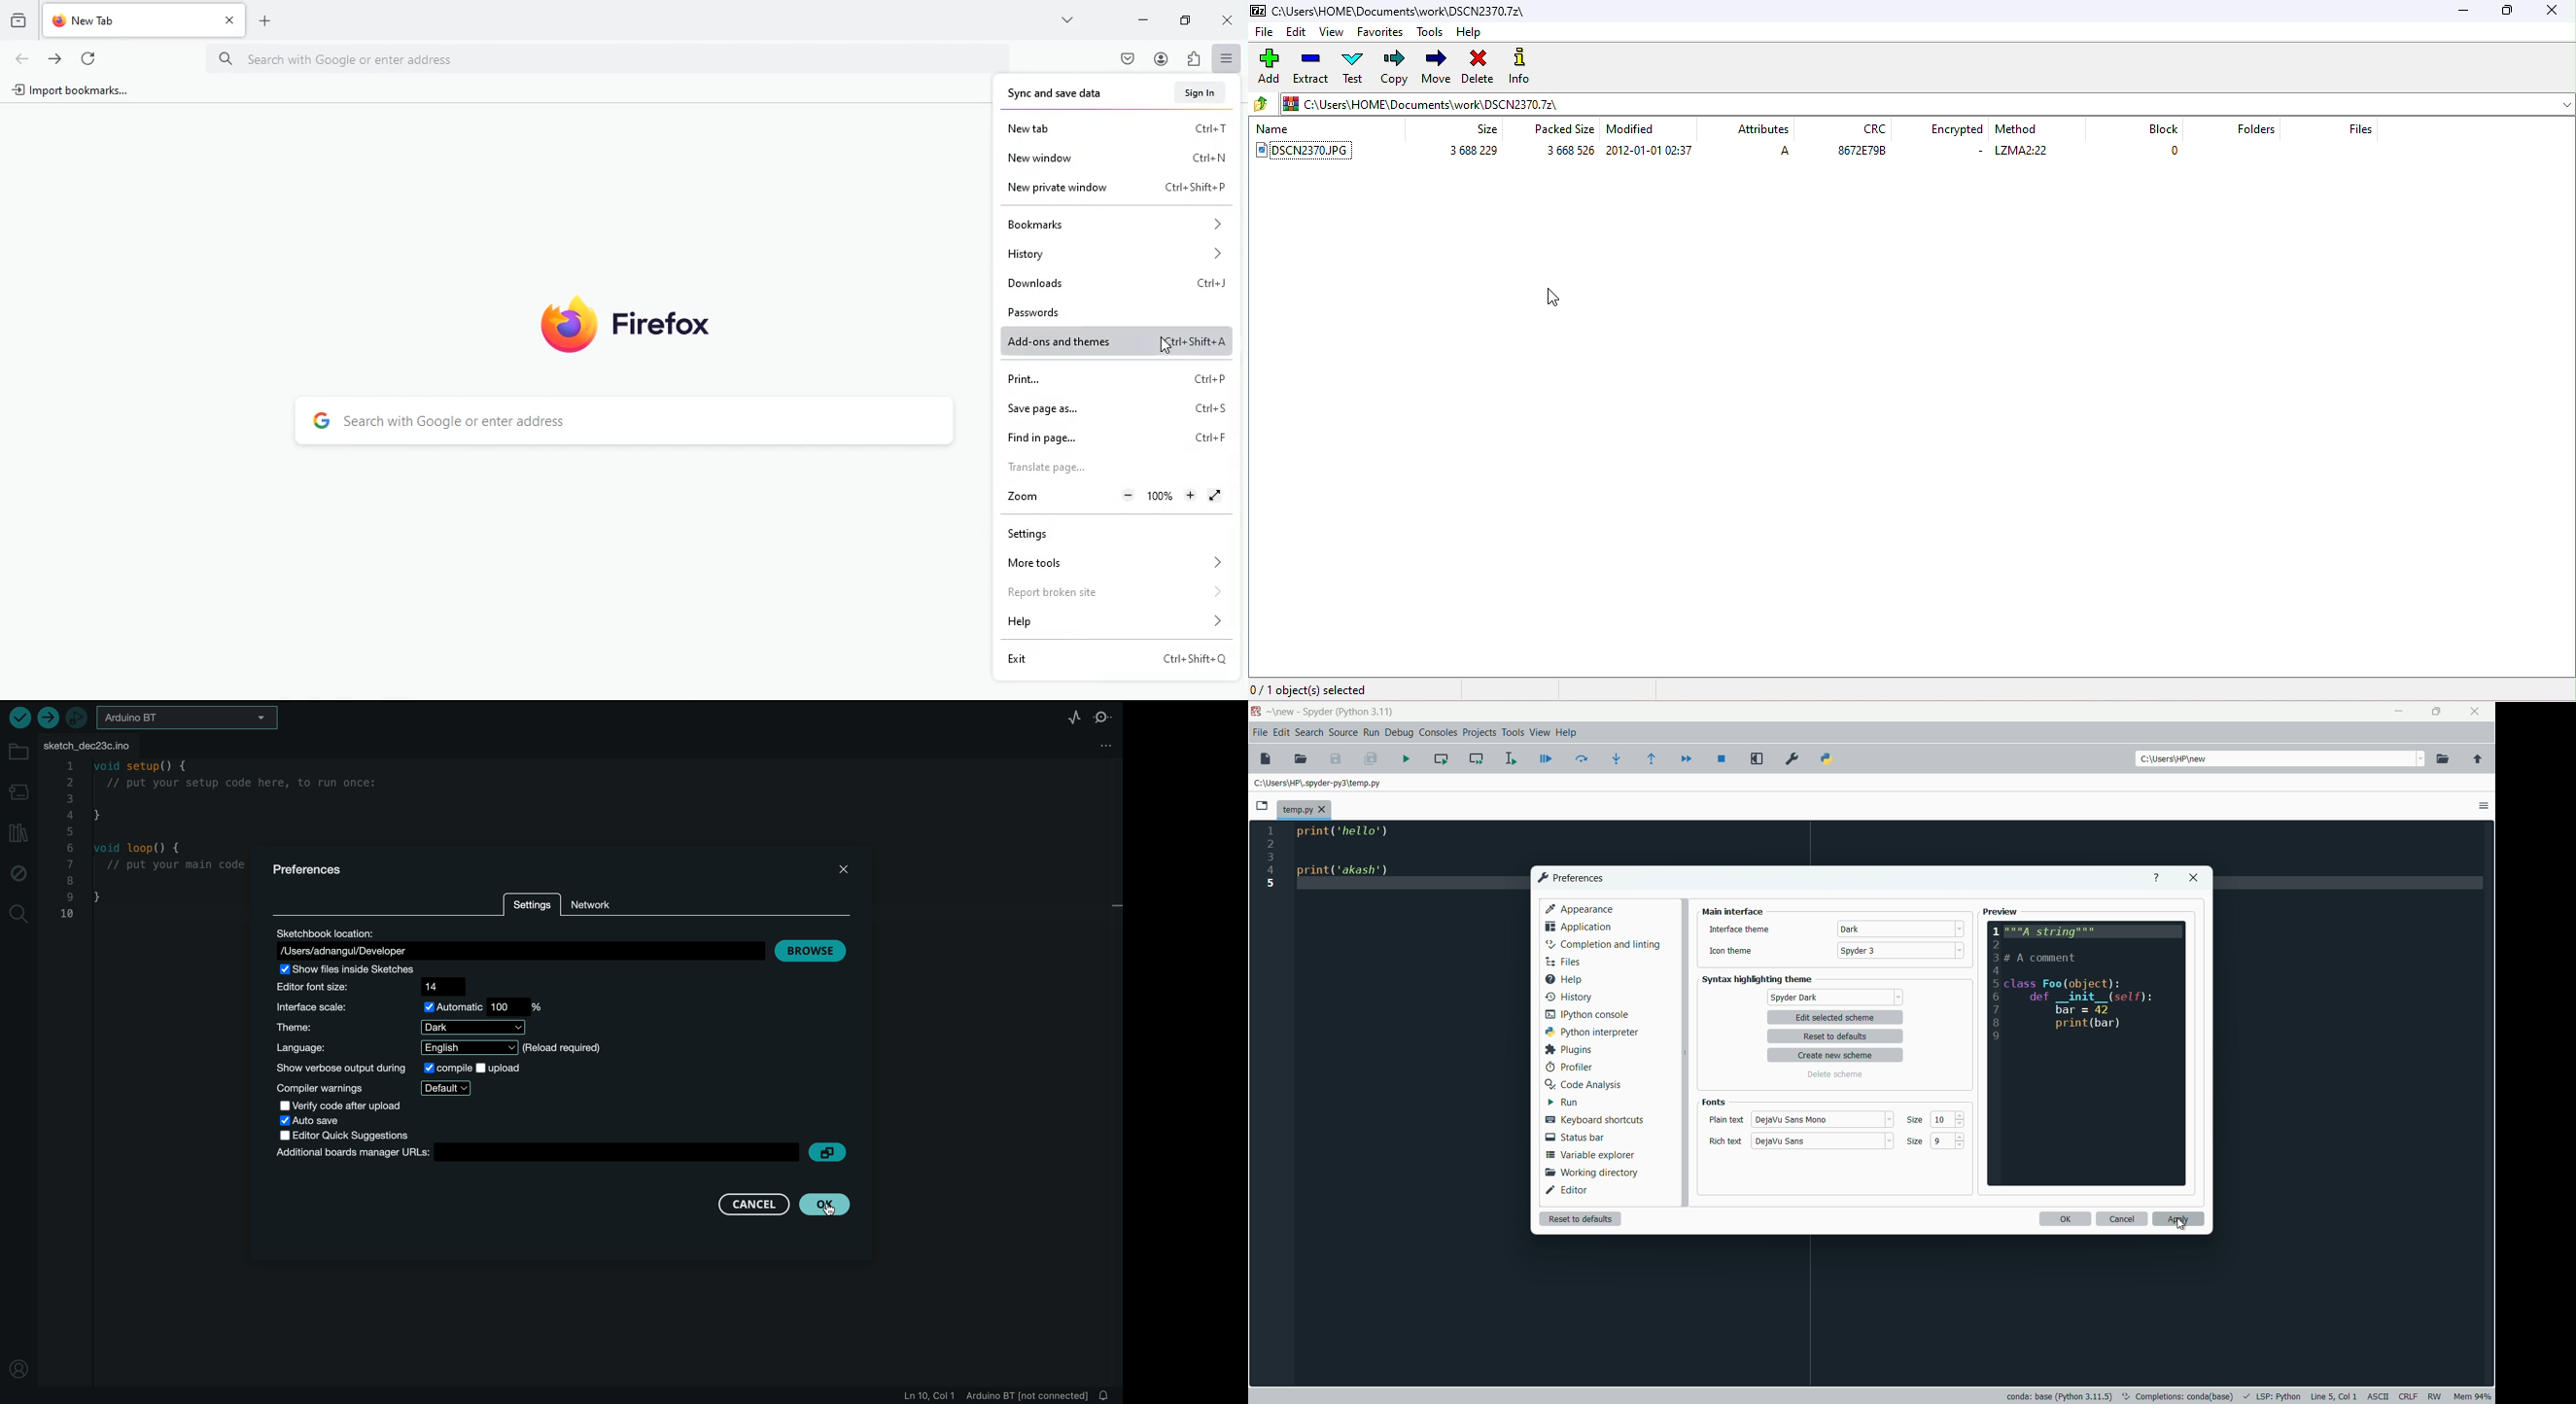 This screenshot has height=1428, width=2576. I want to click on options, so click(2484, 805).